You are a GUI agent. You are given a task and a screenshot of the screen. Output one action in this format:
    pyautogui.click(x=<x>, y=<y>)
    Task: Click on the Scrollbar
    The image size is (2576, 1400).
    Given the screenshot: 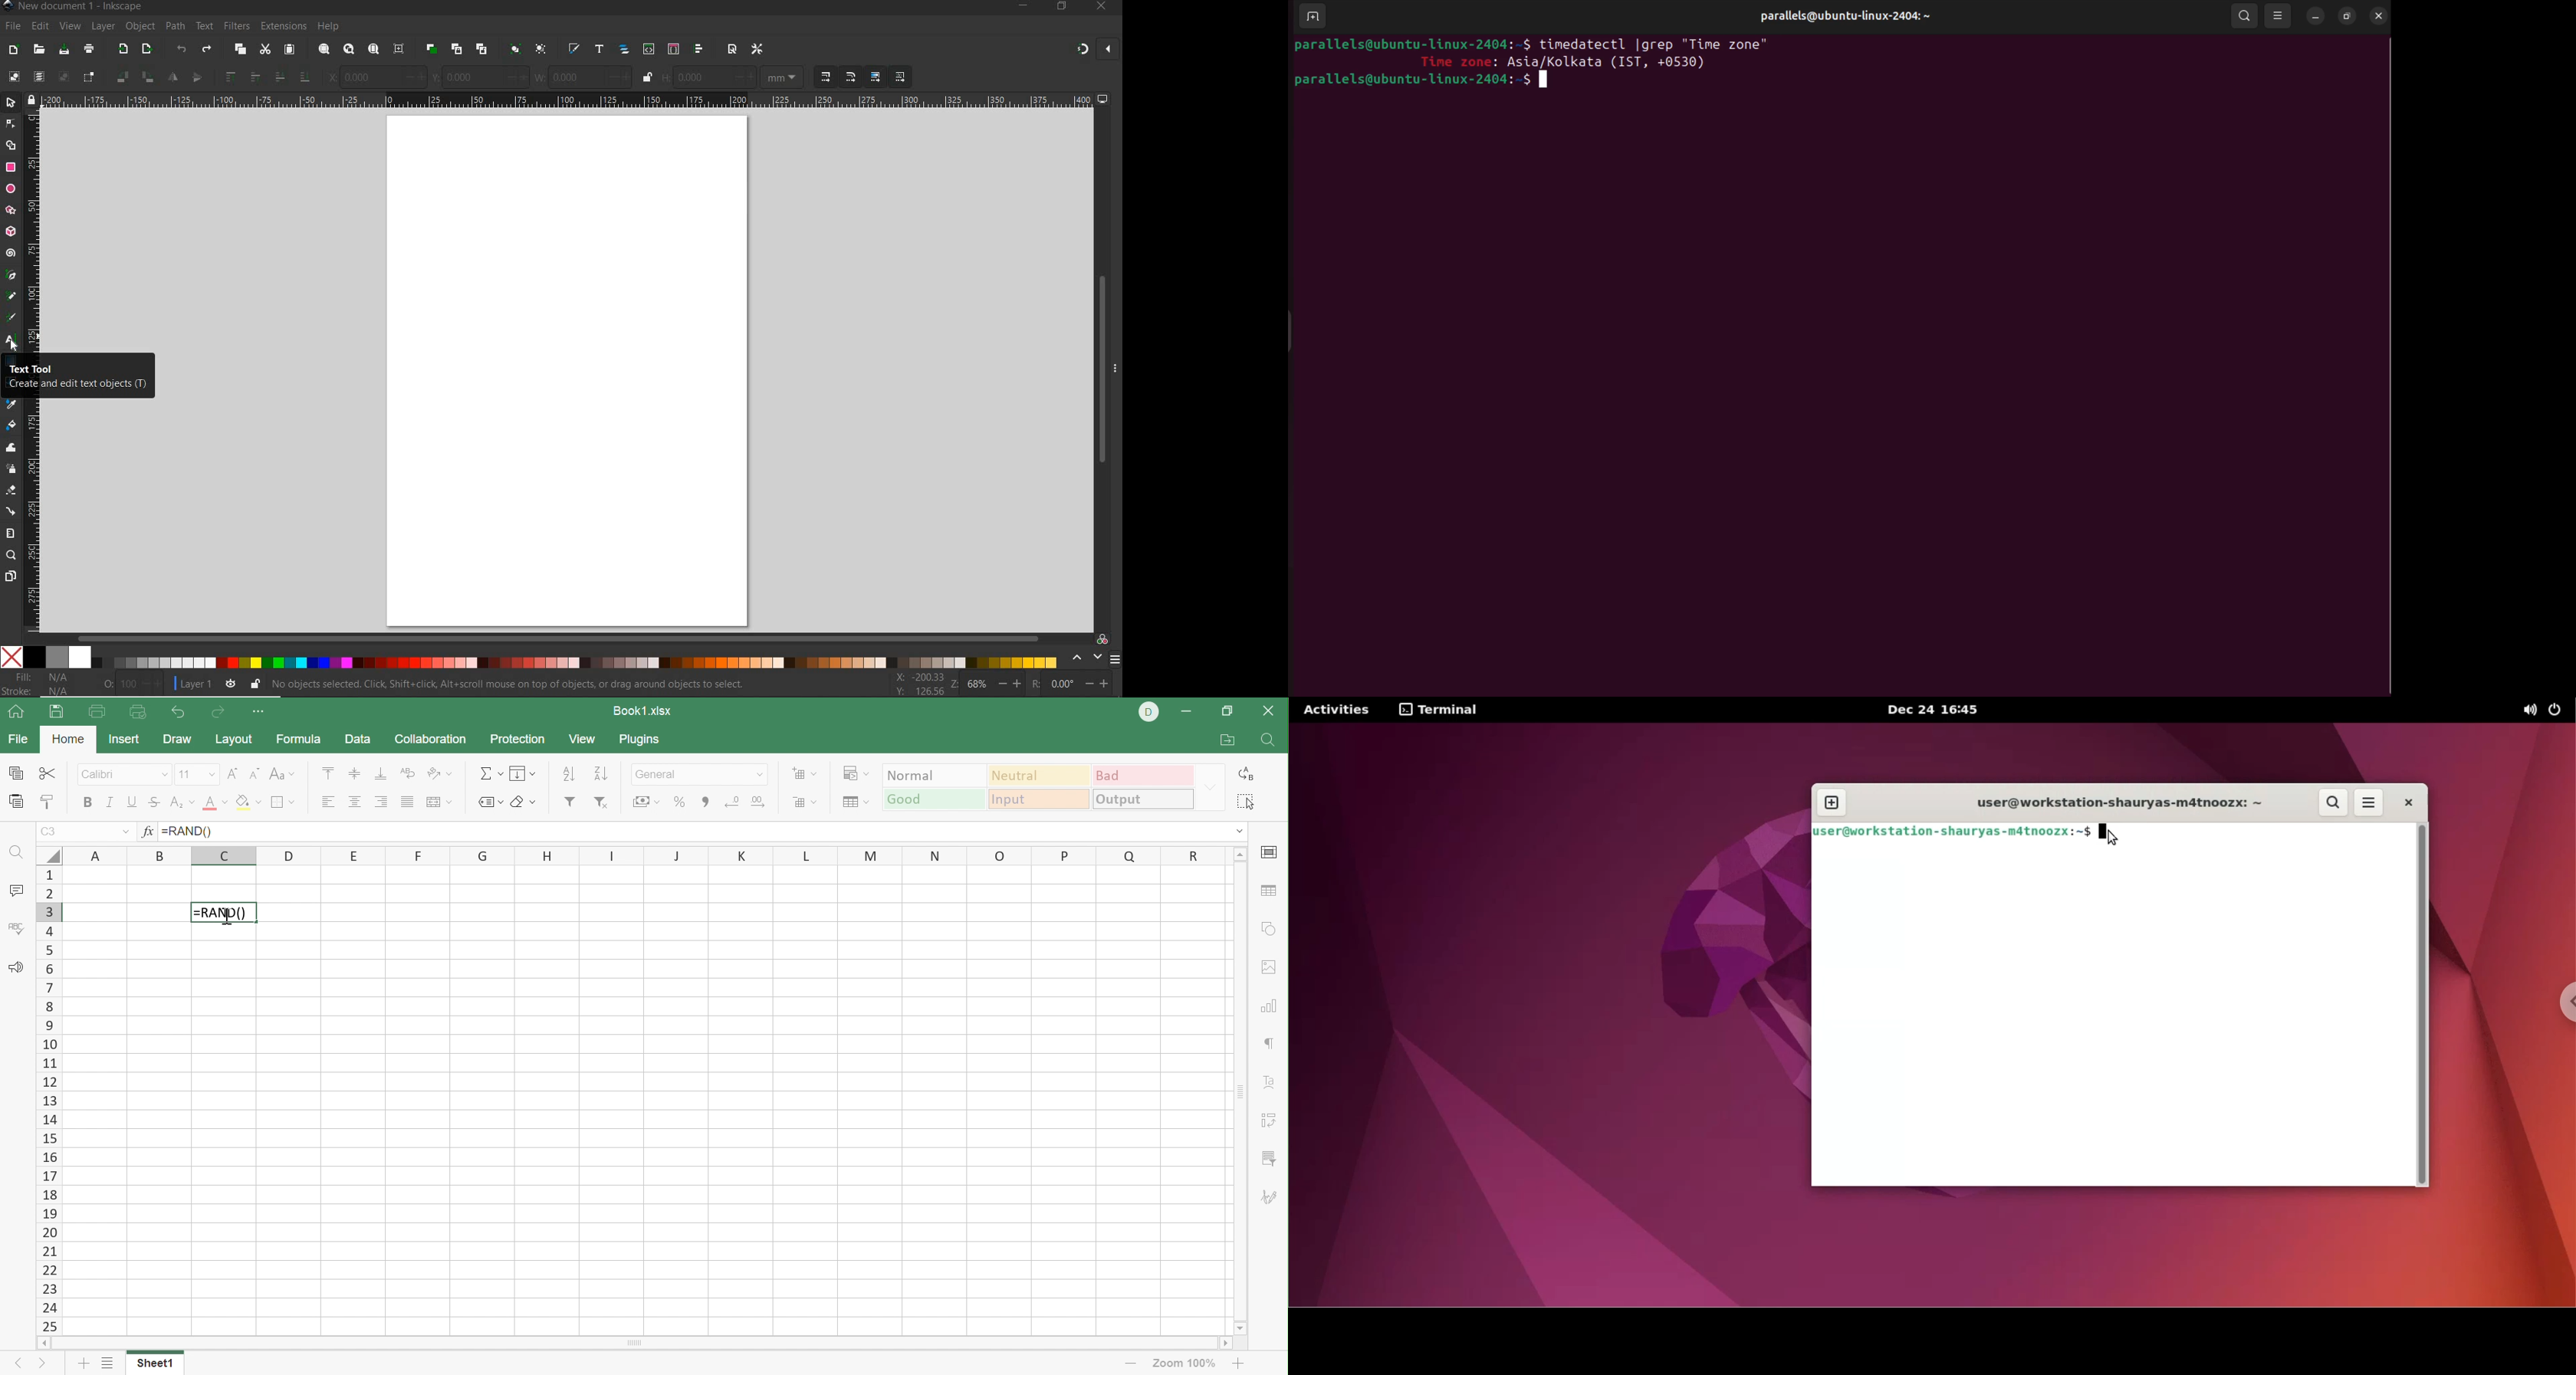 What is the action you would take?
    pyautogui.click(x=2385, y=345)
    